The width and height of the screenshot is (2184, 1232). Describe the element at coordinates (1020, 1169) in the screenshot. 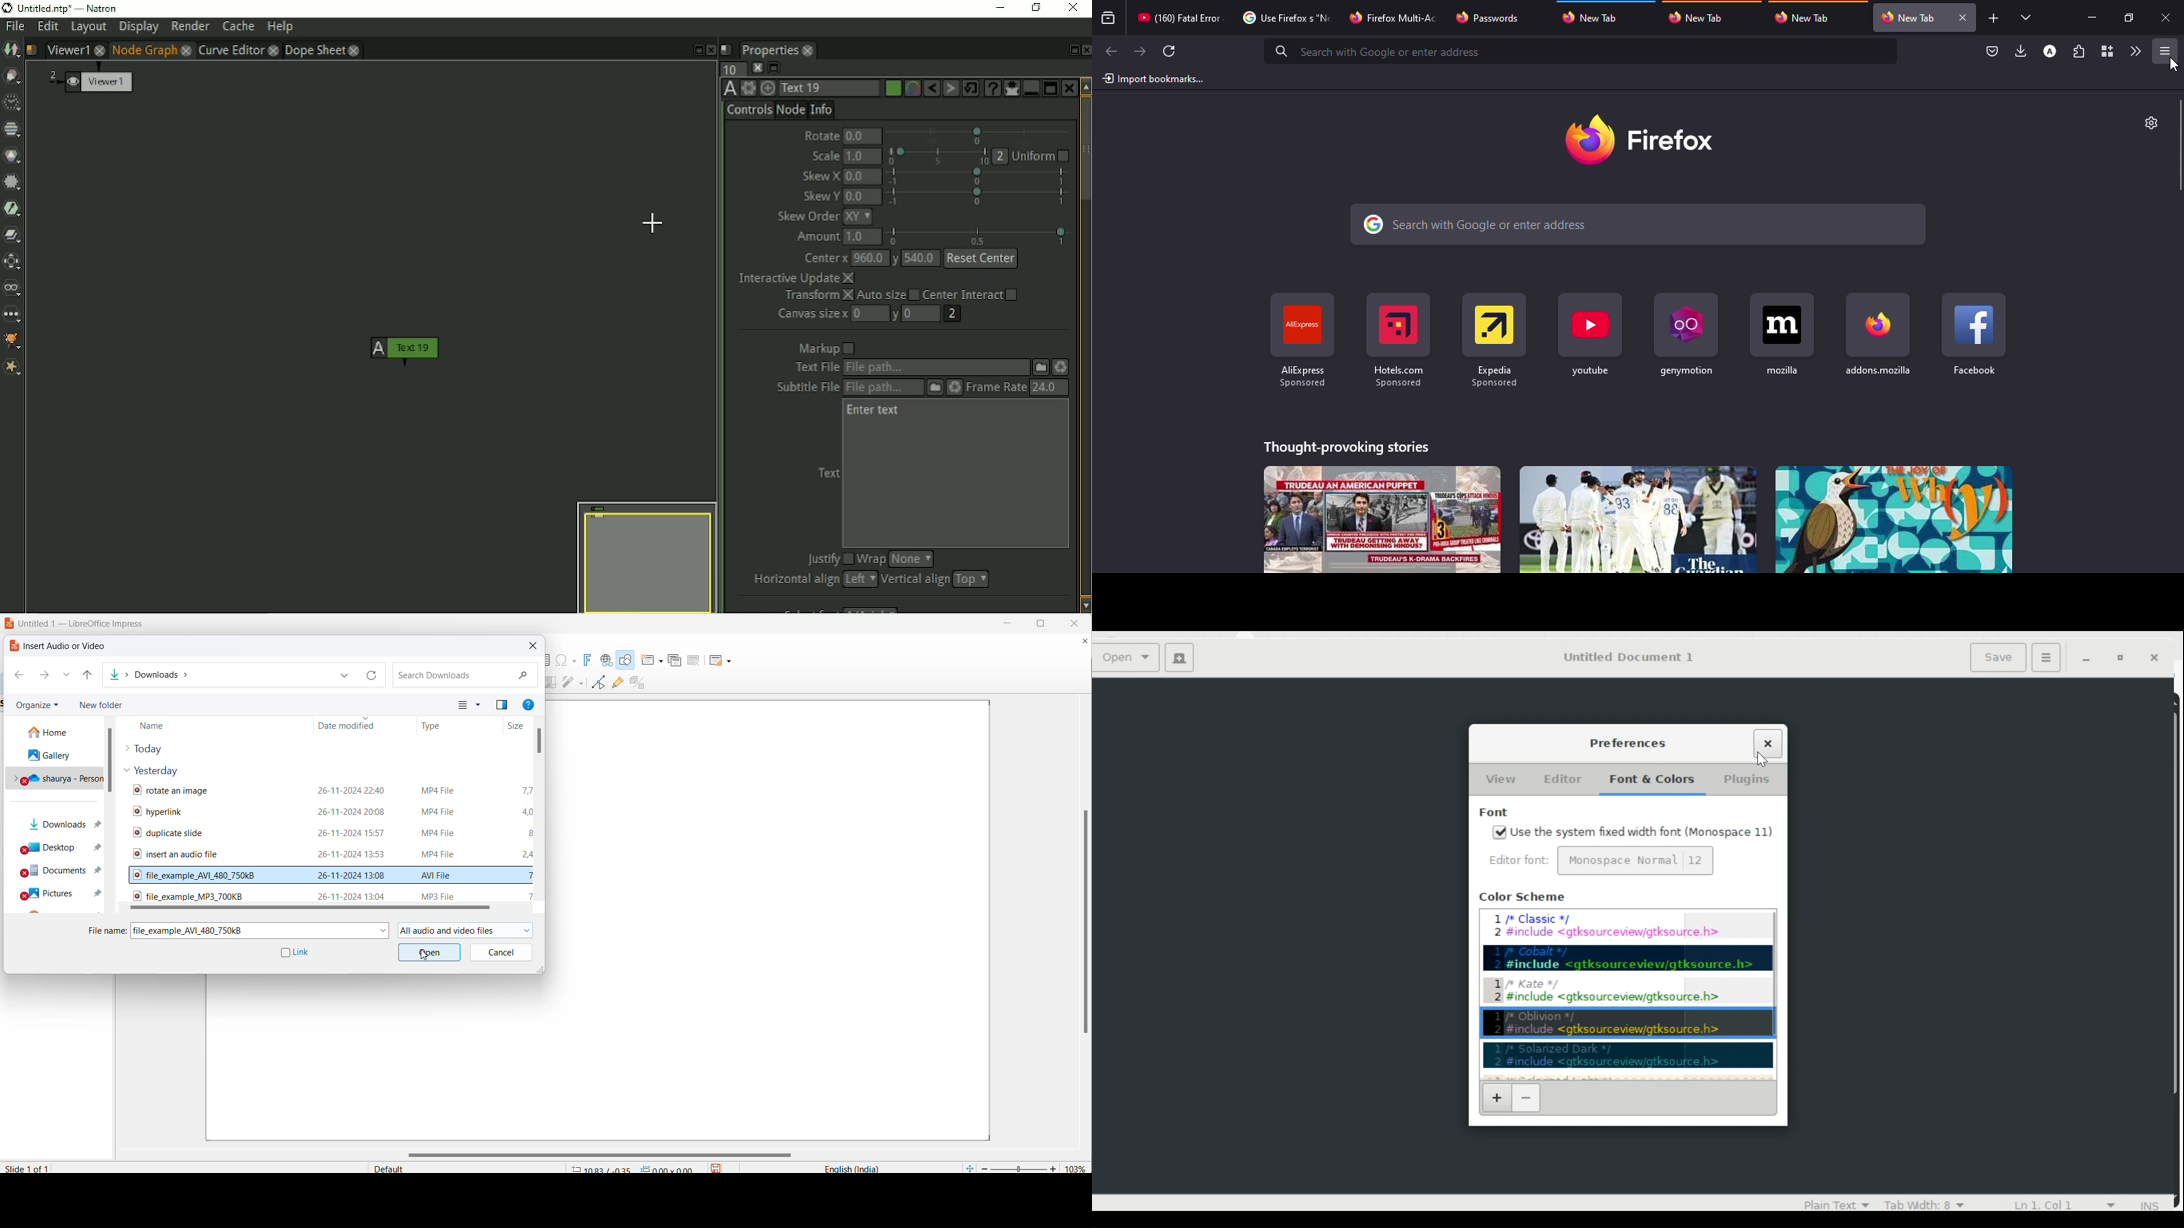

I see `zoom slide` at that location.